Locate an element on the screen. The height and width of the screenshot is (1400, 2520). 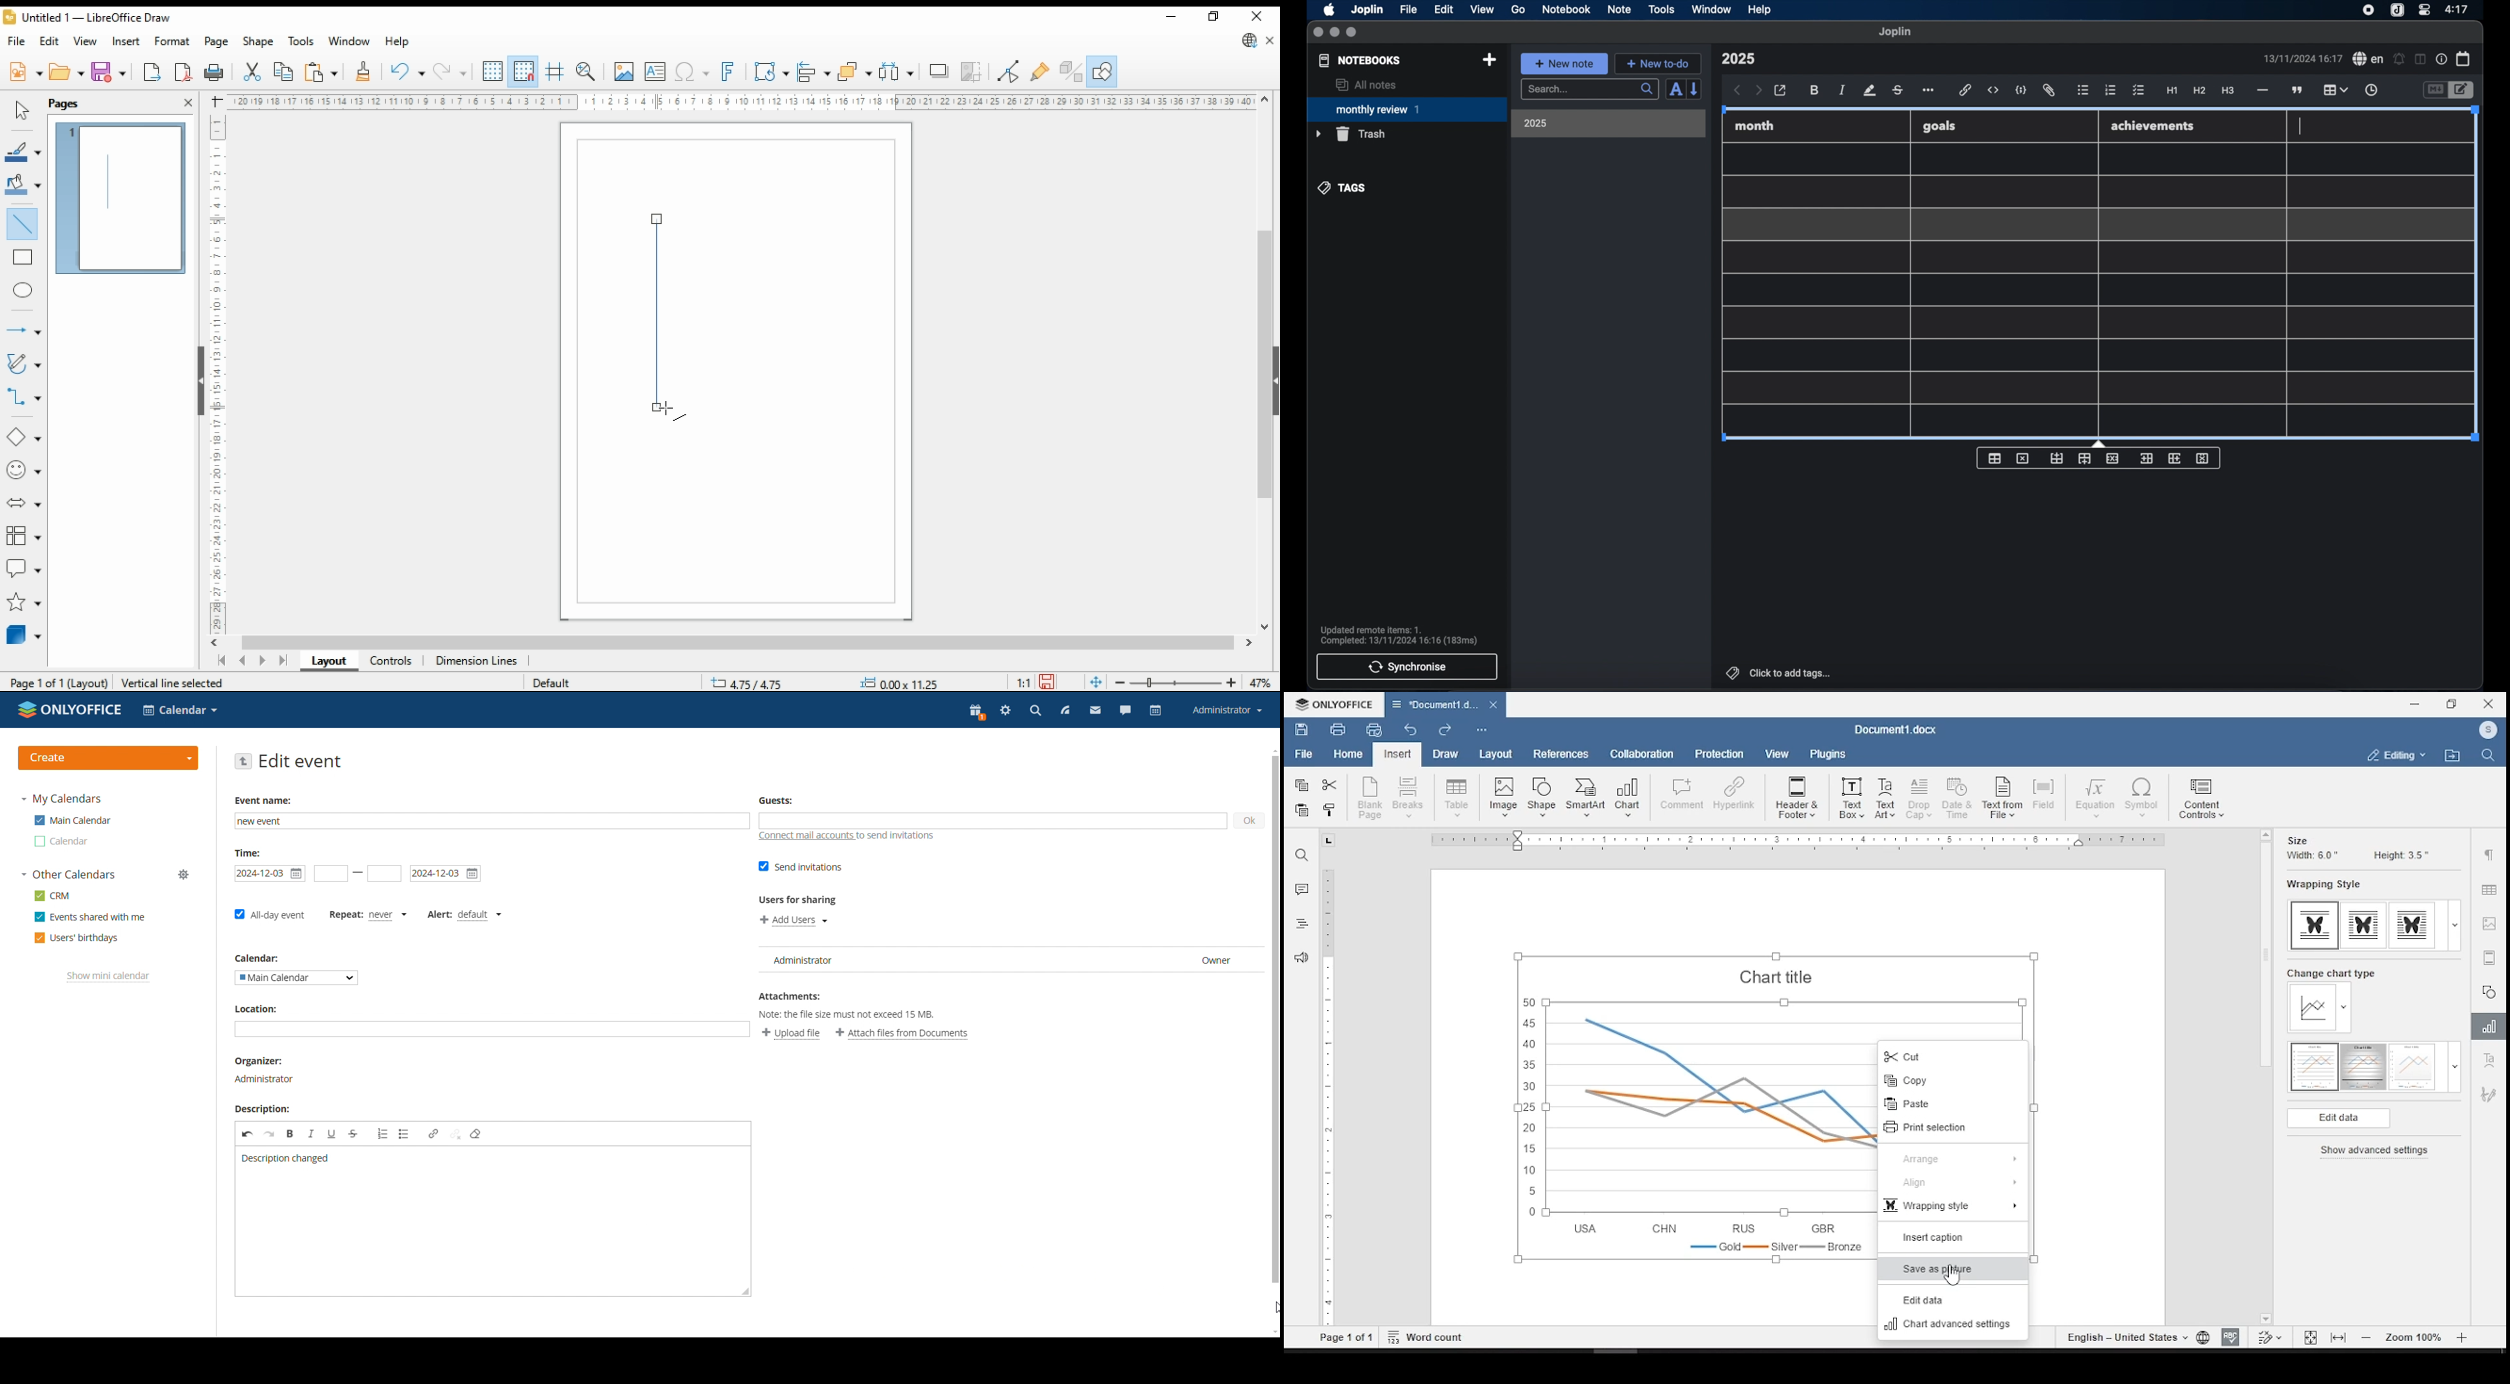
back is located at coordinates (1737, 90).